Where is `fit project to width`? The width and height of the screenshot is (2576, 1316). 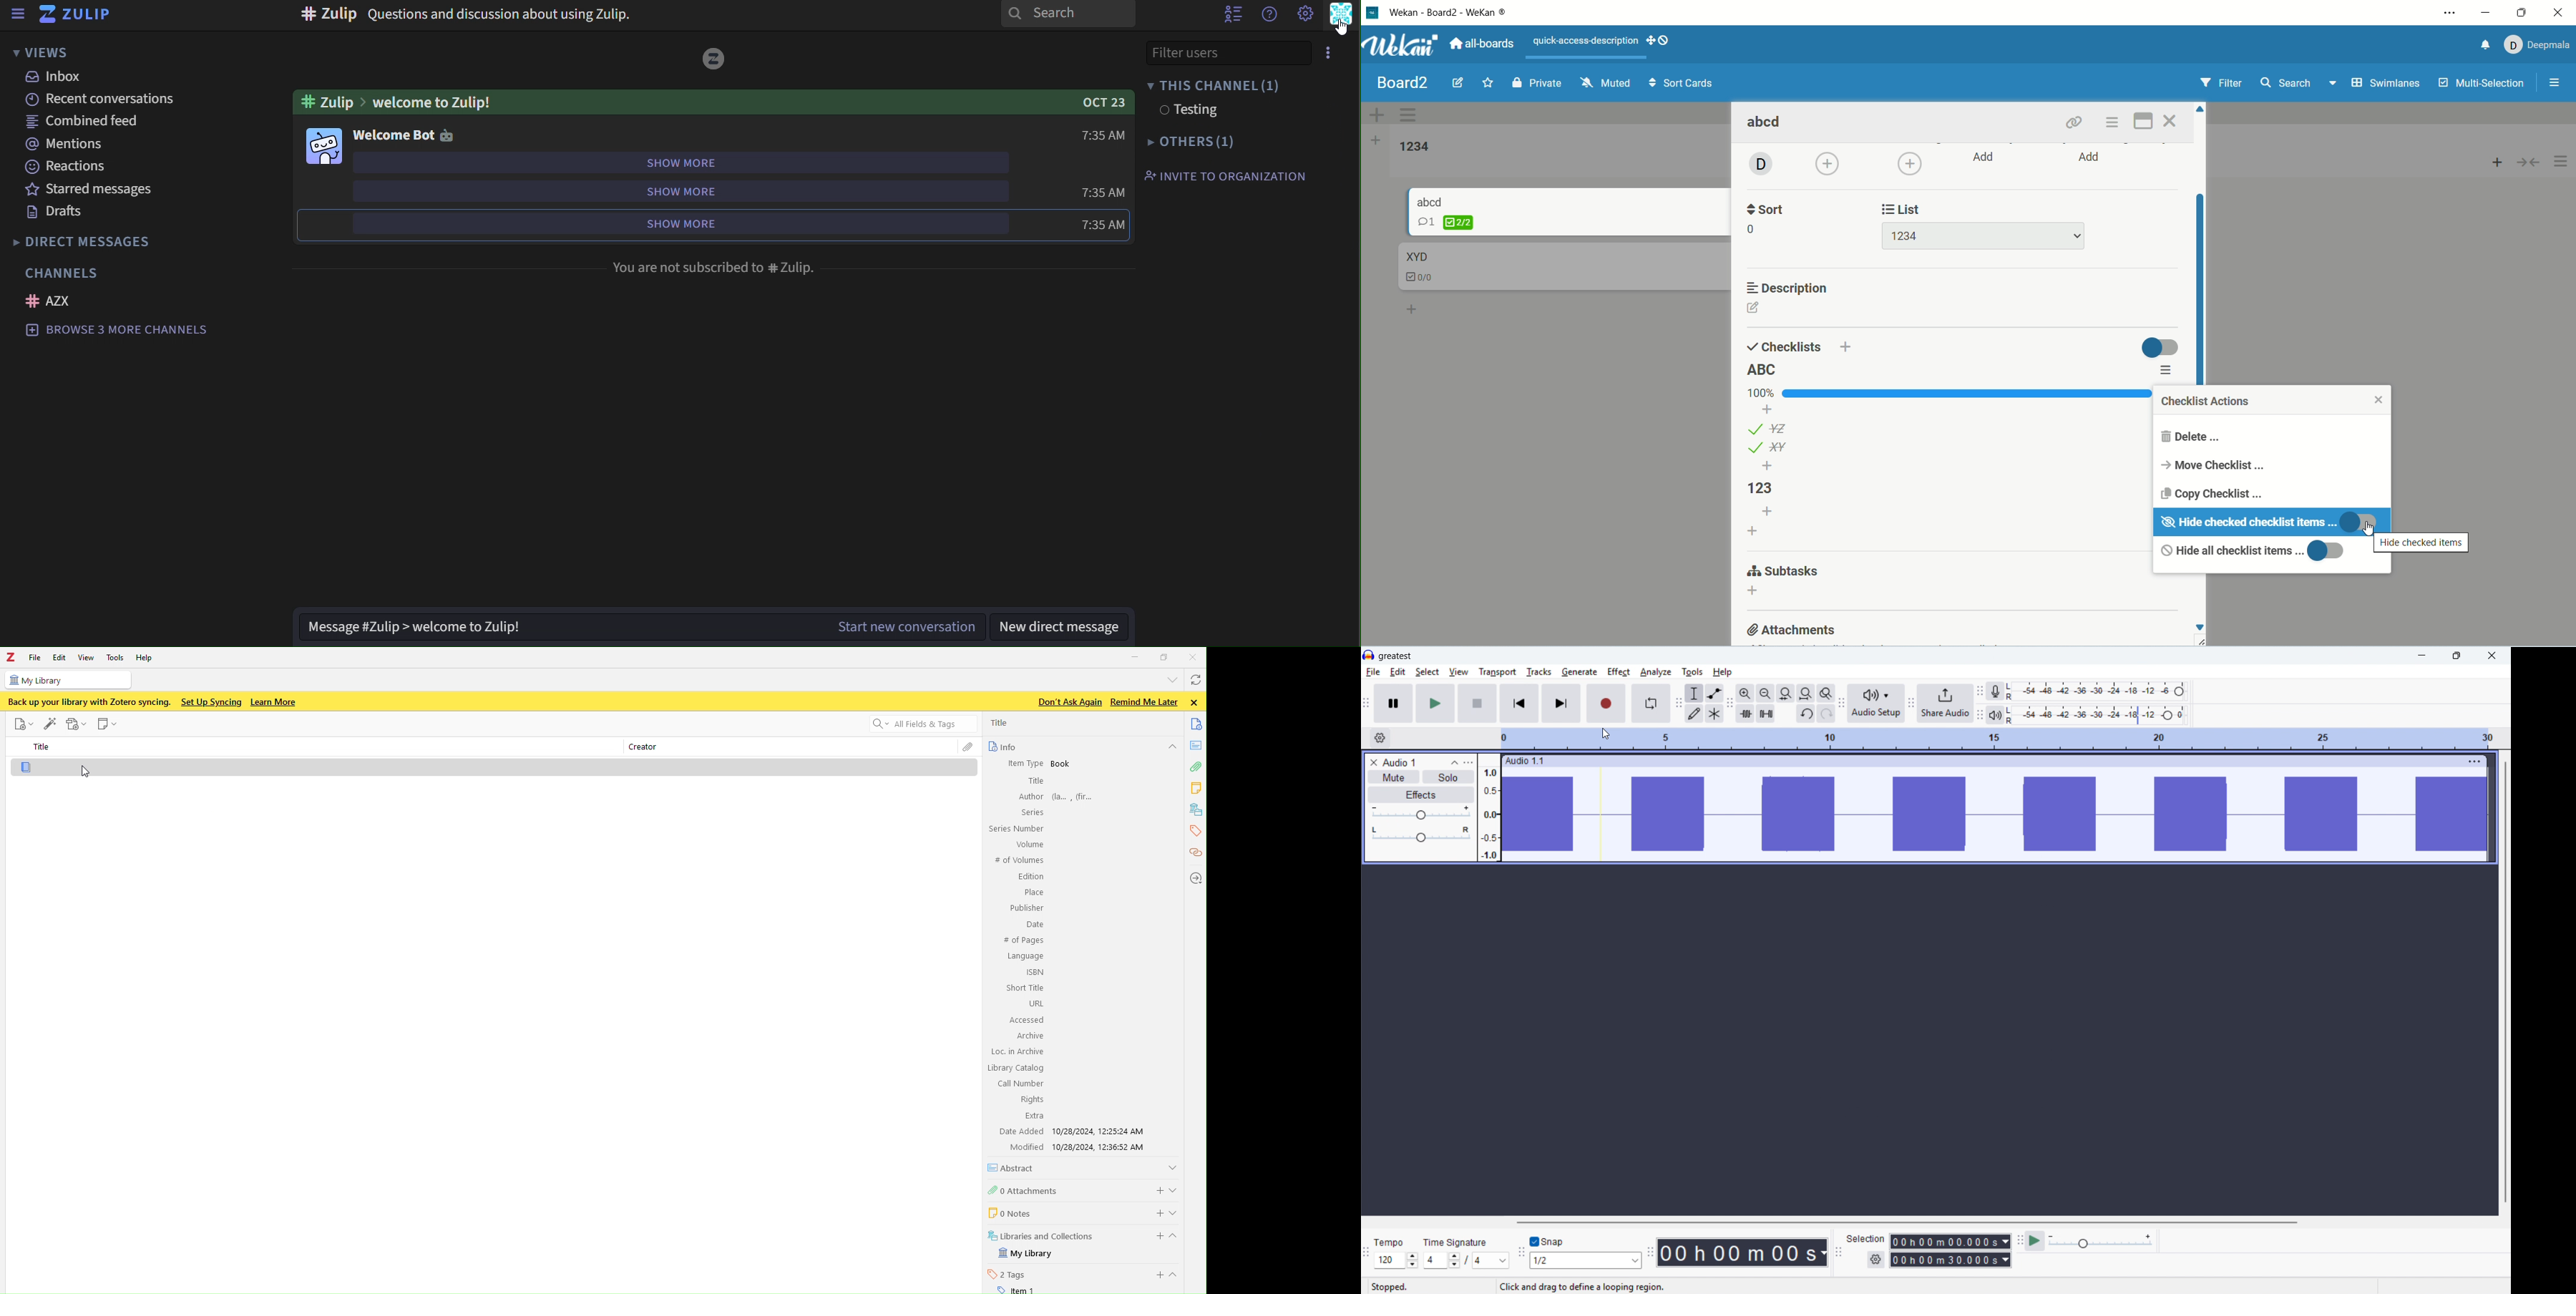 fit project to width is located at coordinates (1806, 693).